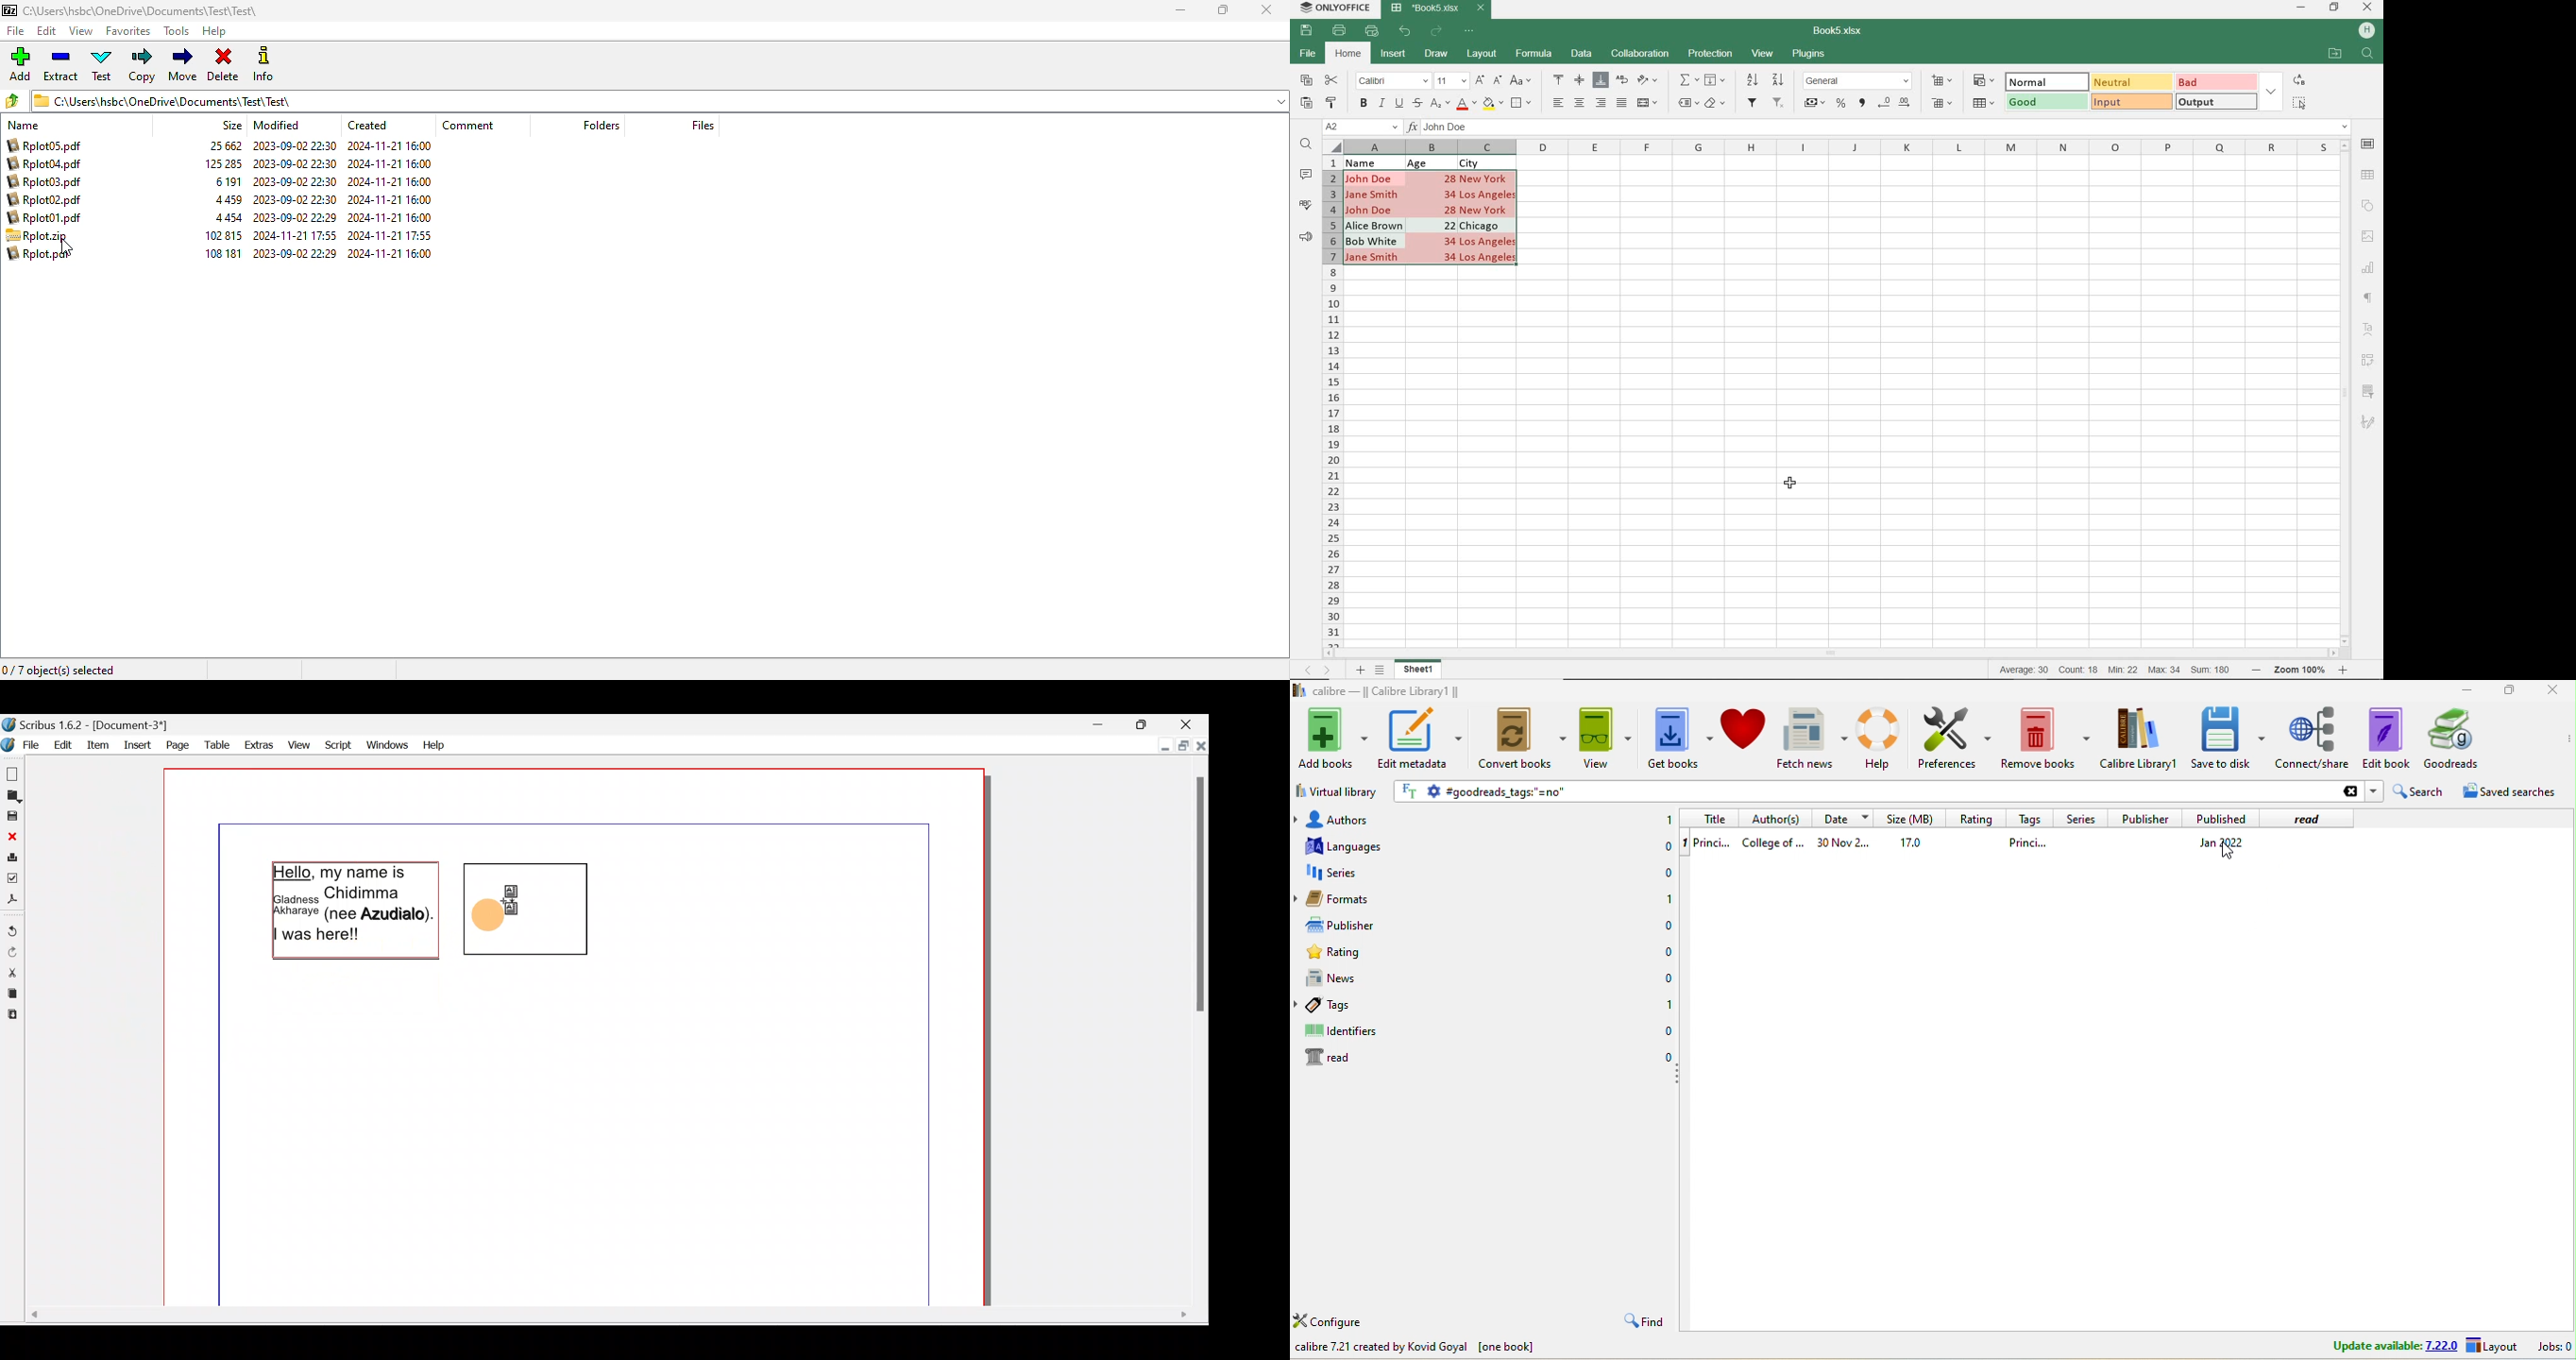  I want to click on CONDITIONAL FORMATTING ADDED, so click(1433, 219).